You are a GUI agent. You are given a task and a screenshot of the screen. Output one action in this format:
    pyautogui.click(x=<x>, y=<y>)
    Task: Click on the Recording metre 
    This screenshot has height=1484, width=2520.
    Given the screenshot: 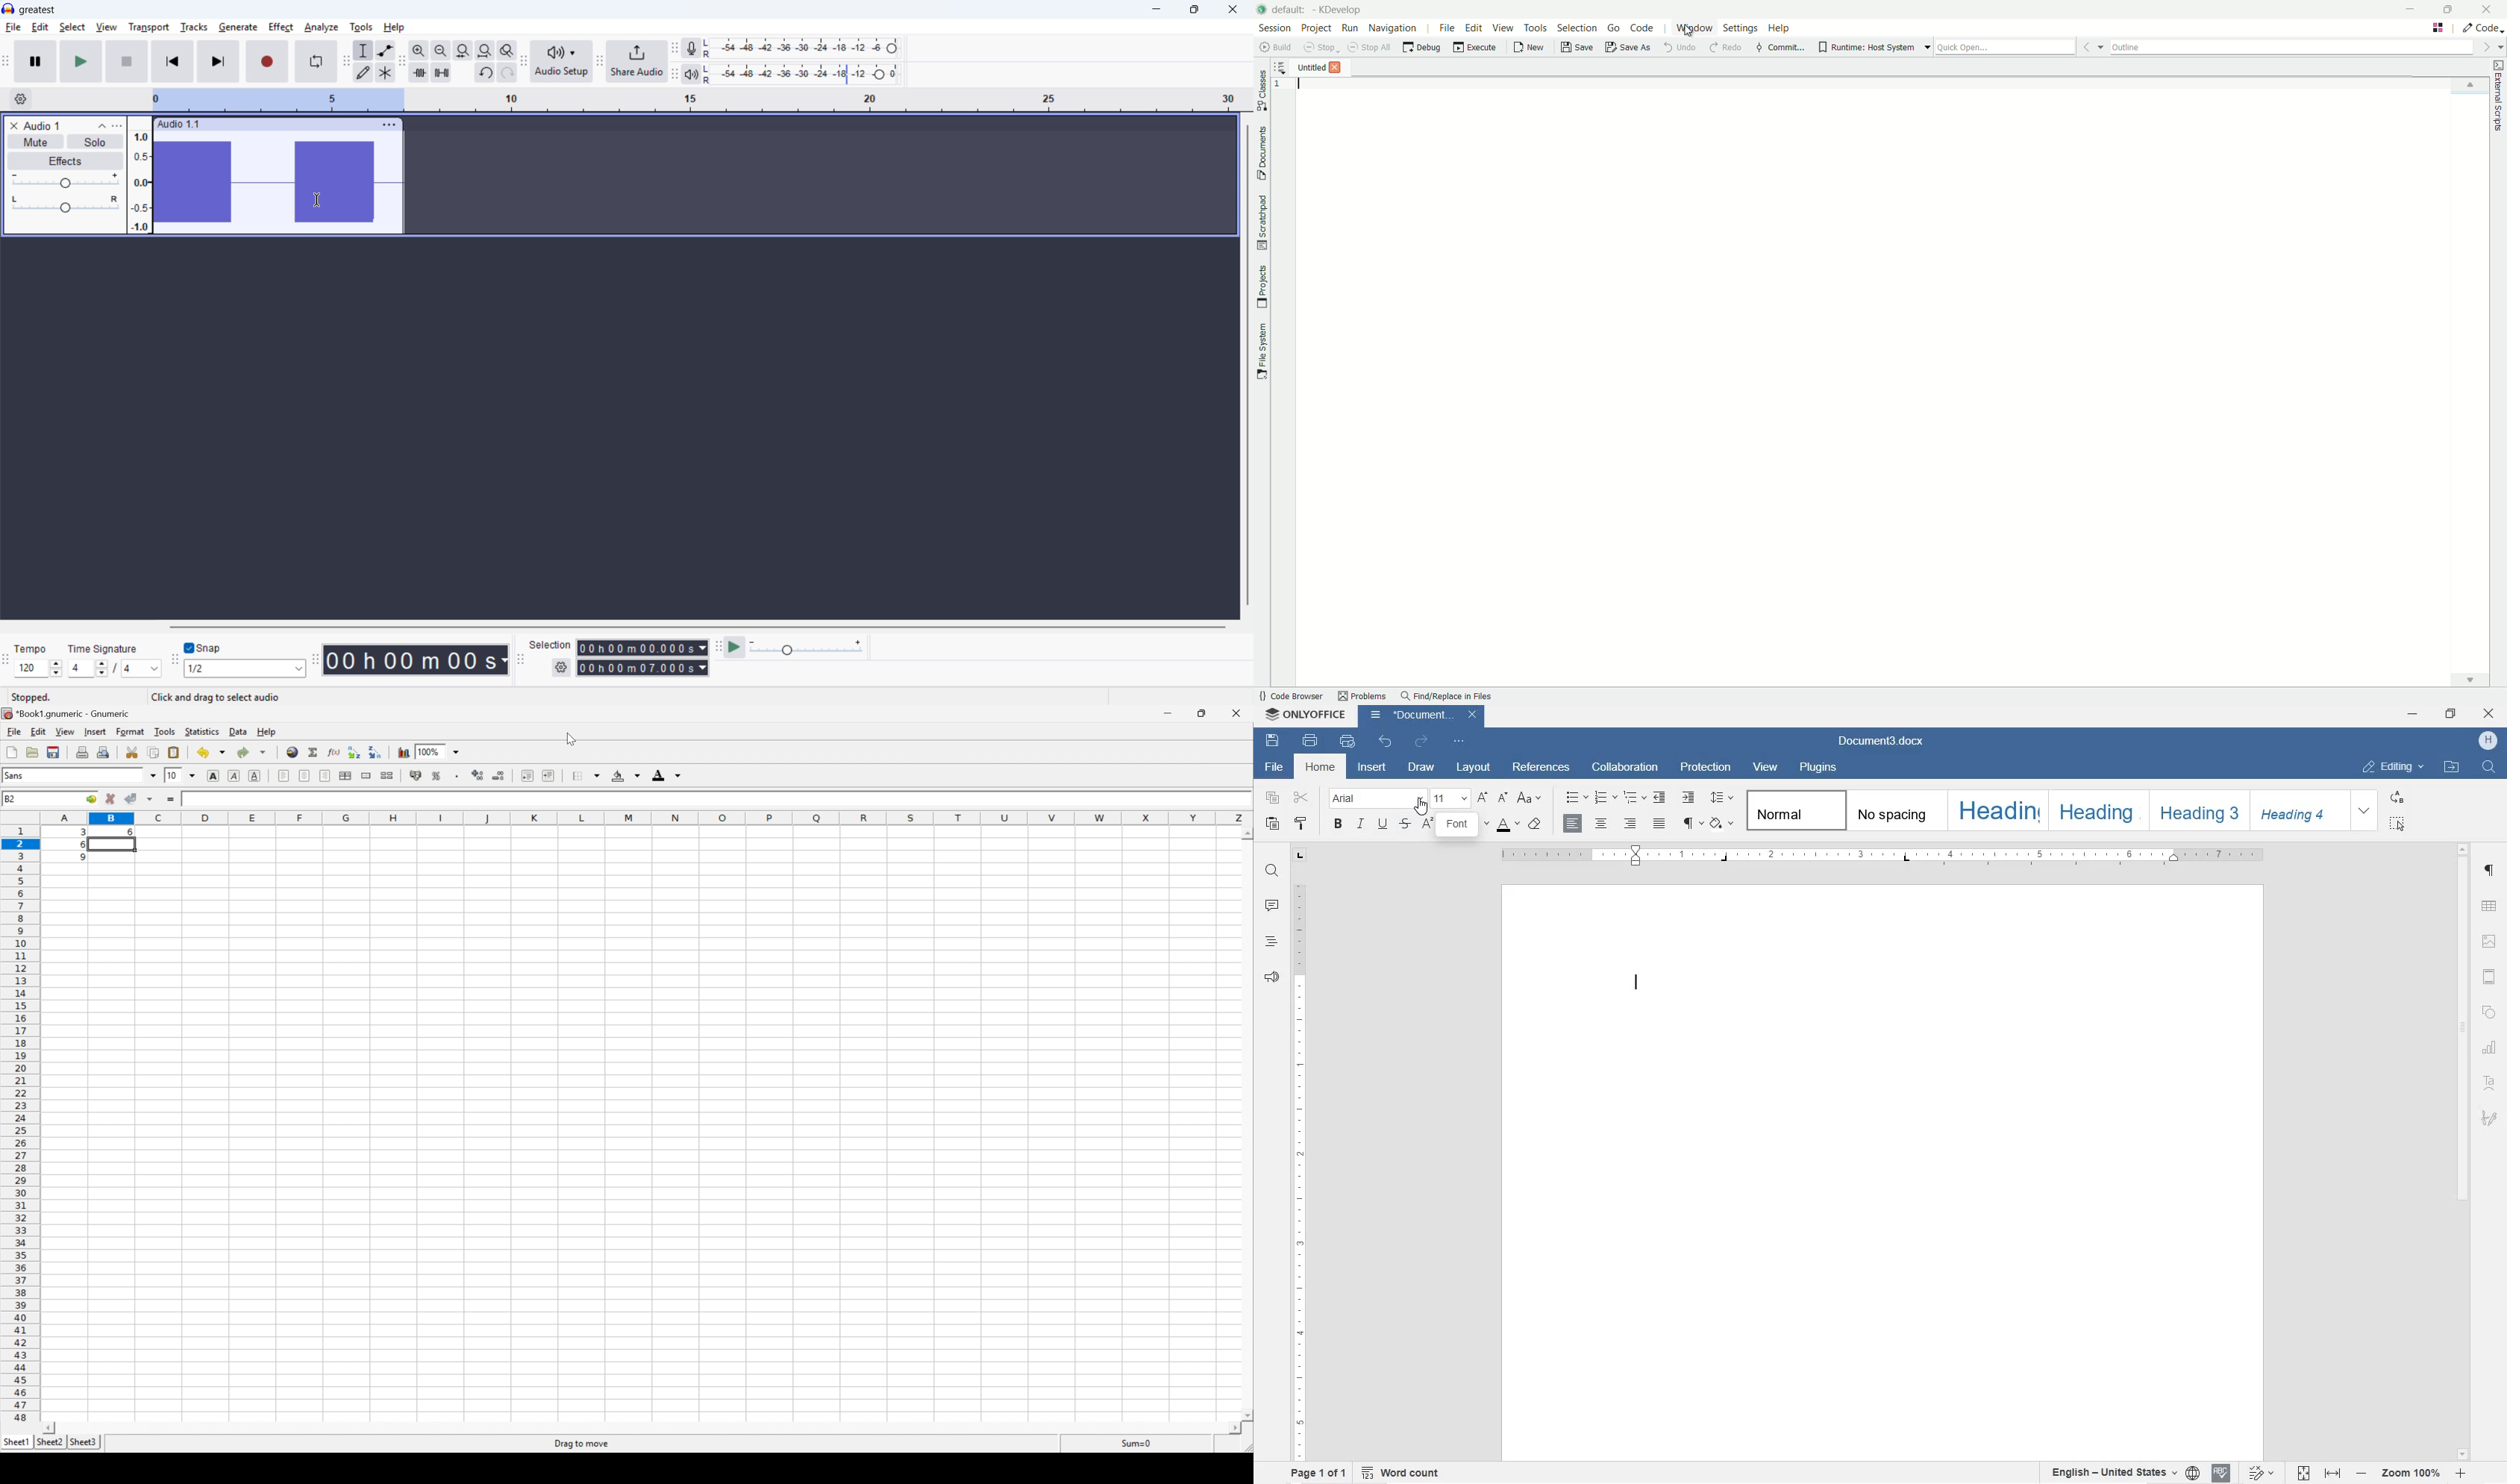 What is the action you would take?
    pyautogui.click(x=691, y=48)
    